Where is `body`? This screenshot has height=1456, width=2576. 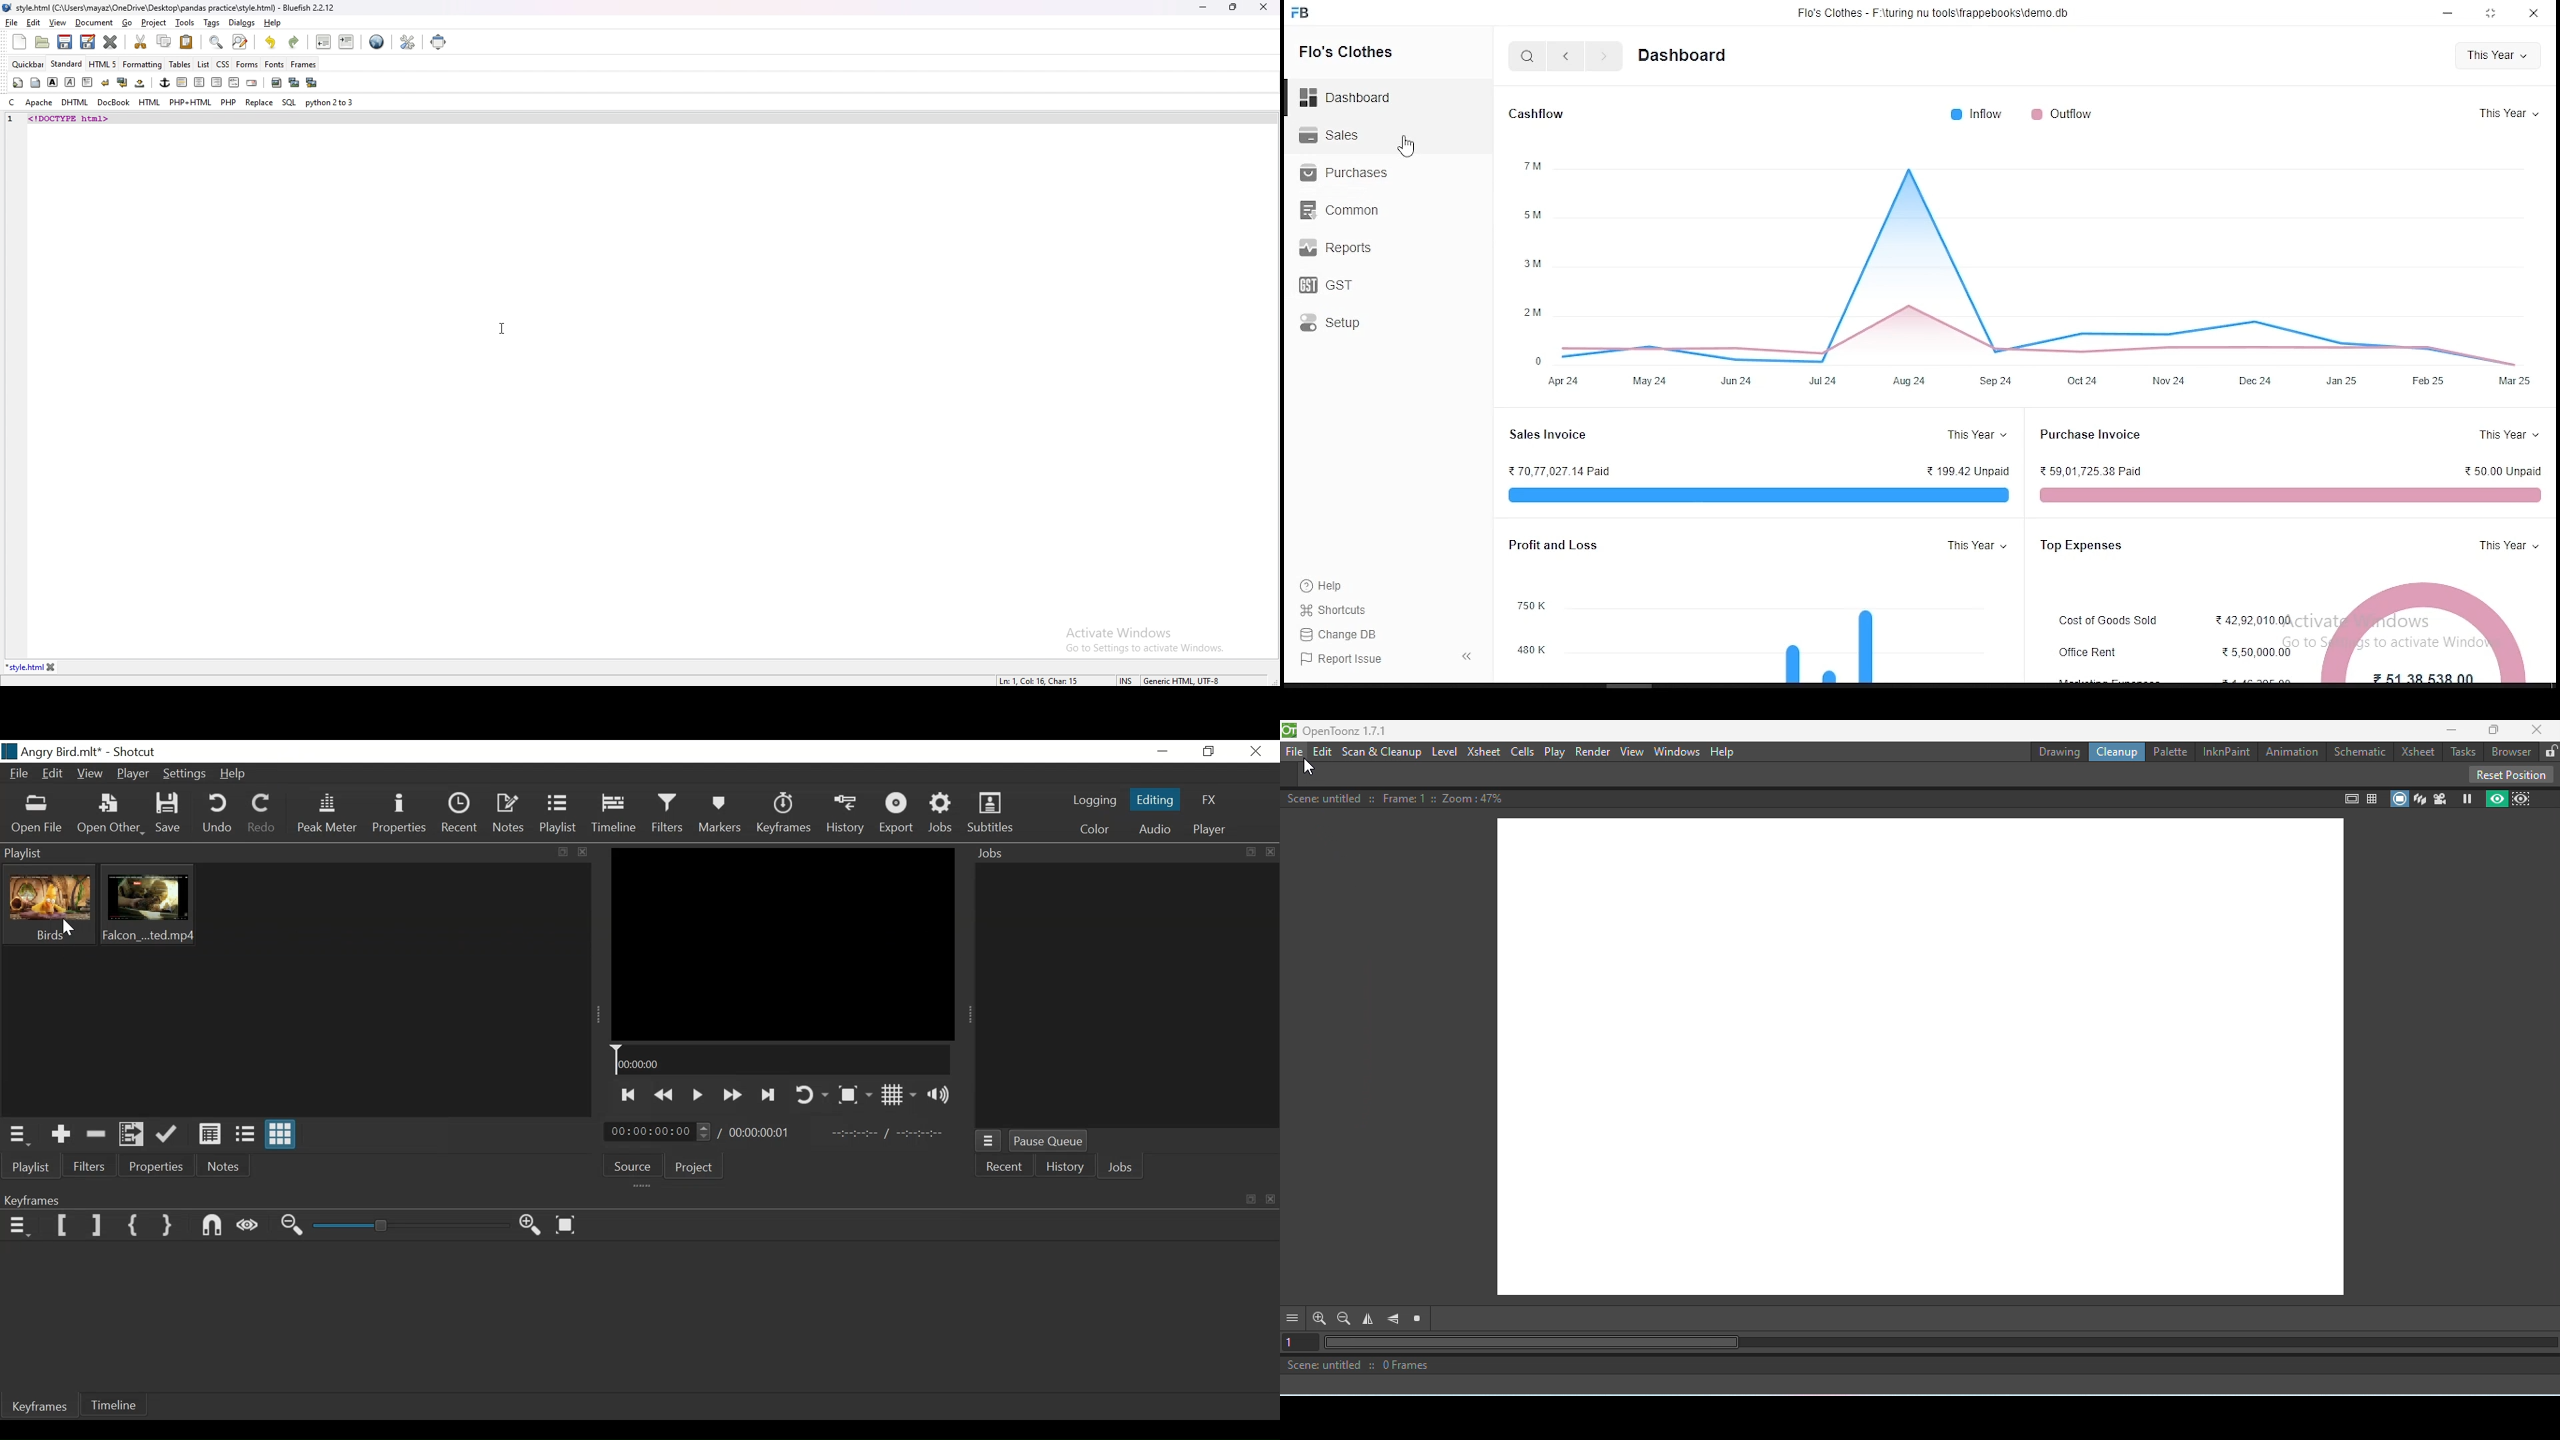 body is located at coordinates (37, 81).